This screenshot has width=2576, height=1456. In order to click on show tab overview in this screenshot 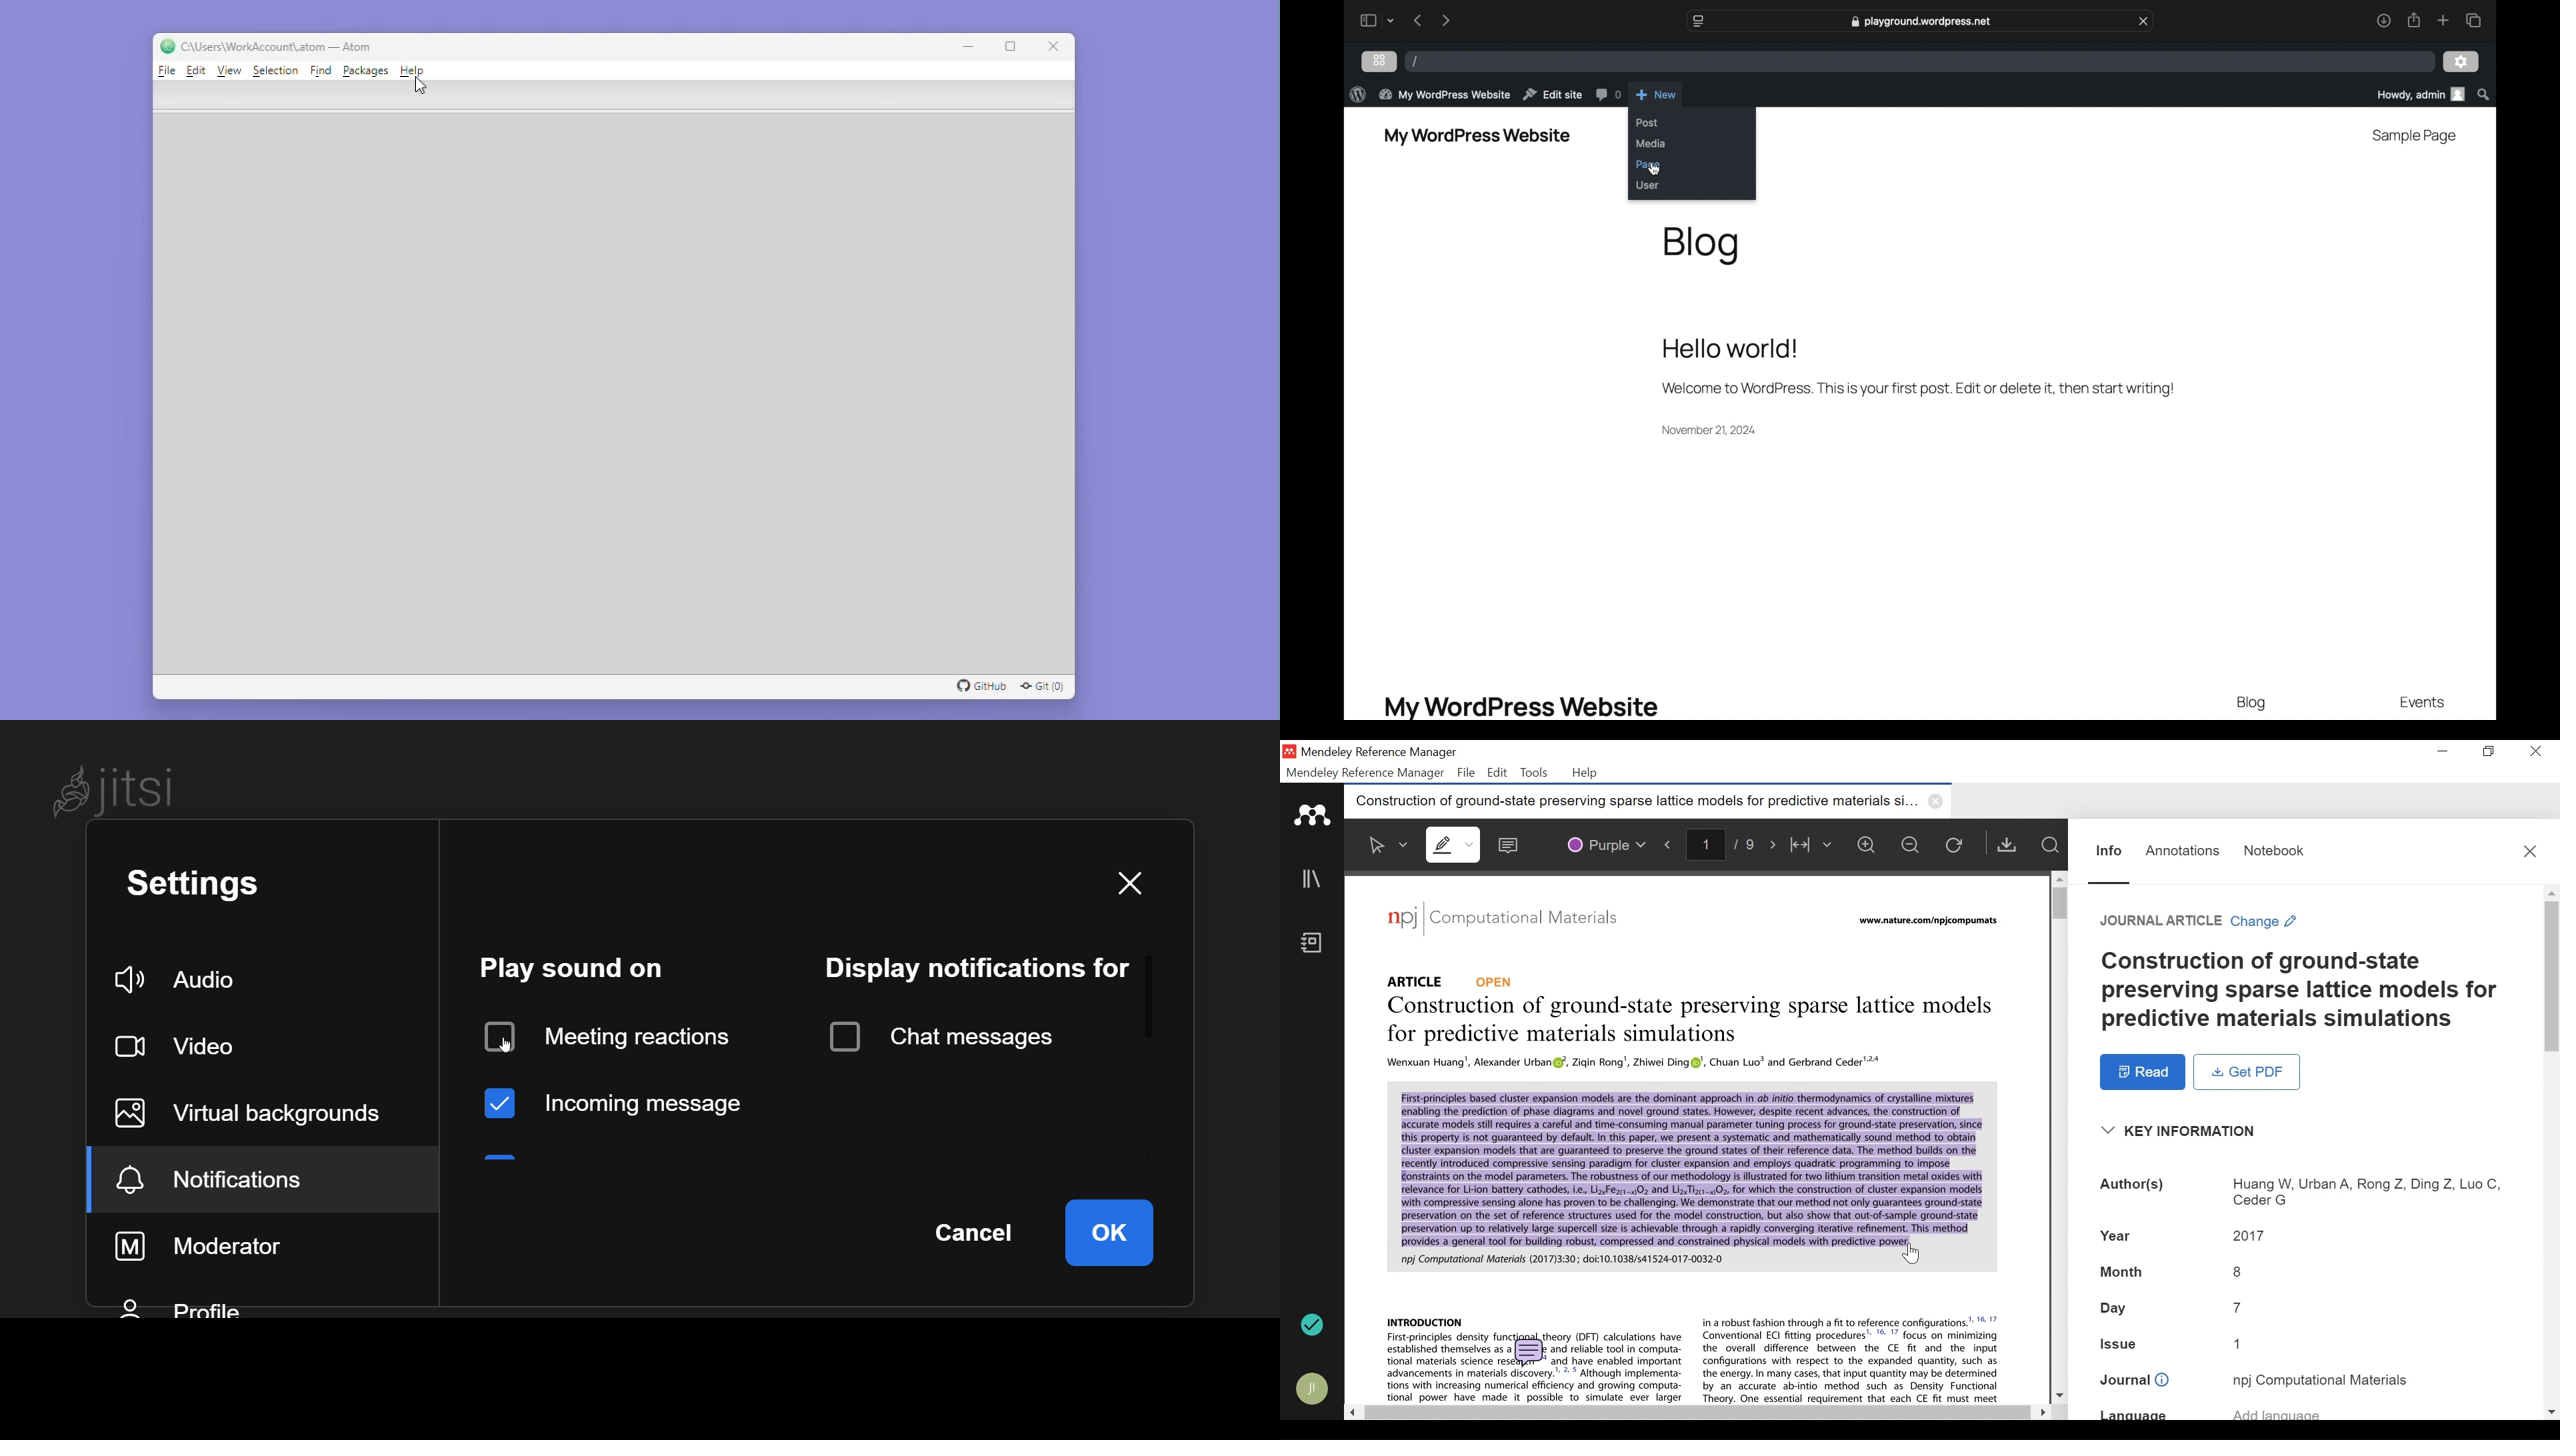, I will do `click(2475, 20)`.